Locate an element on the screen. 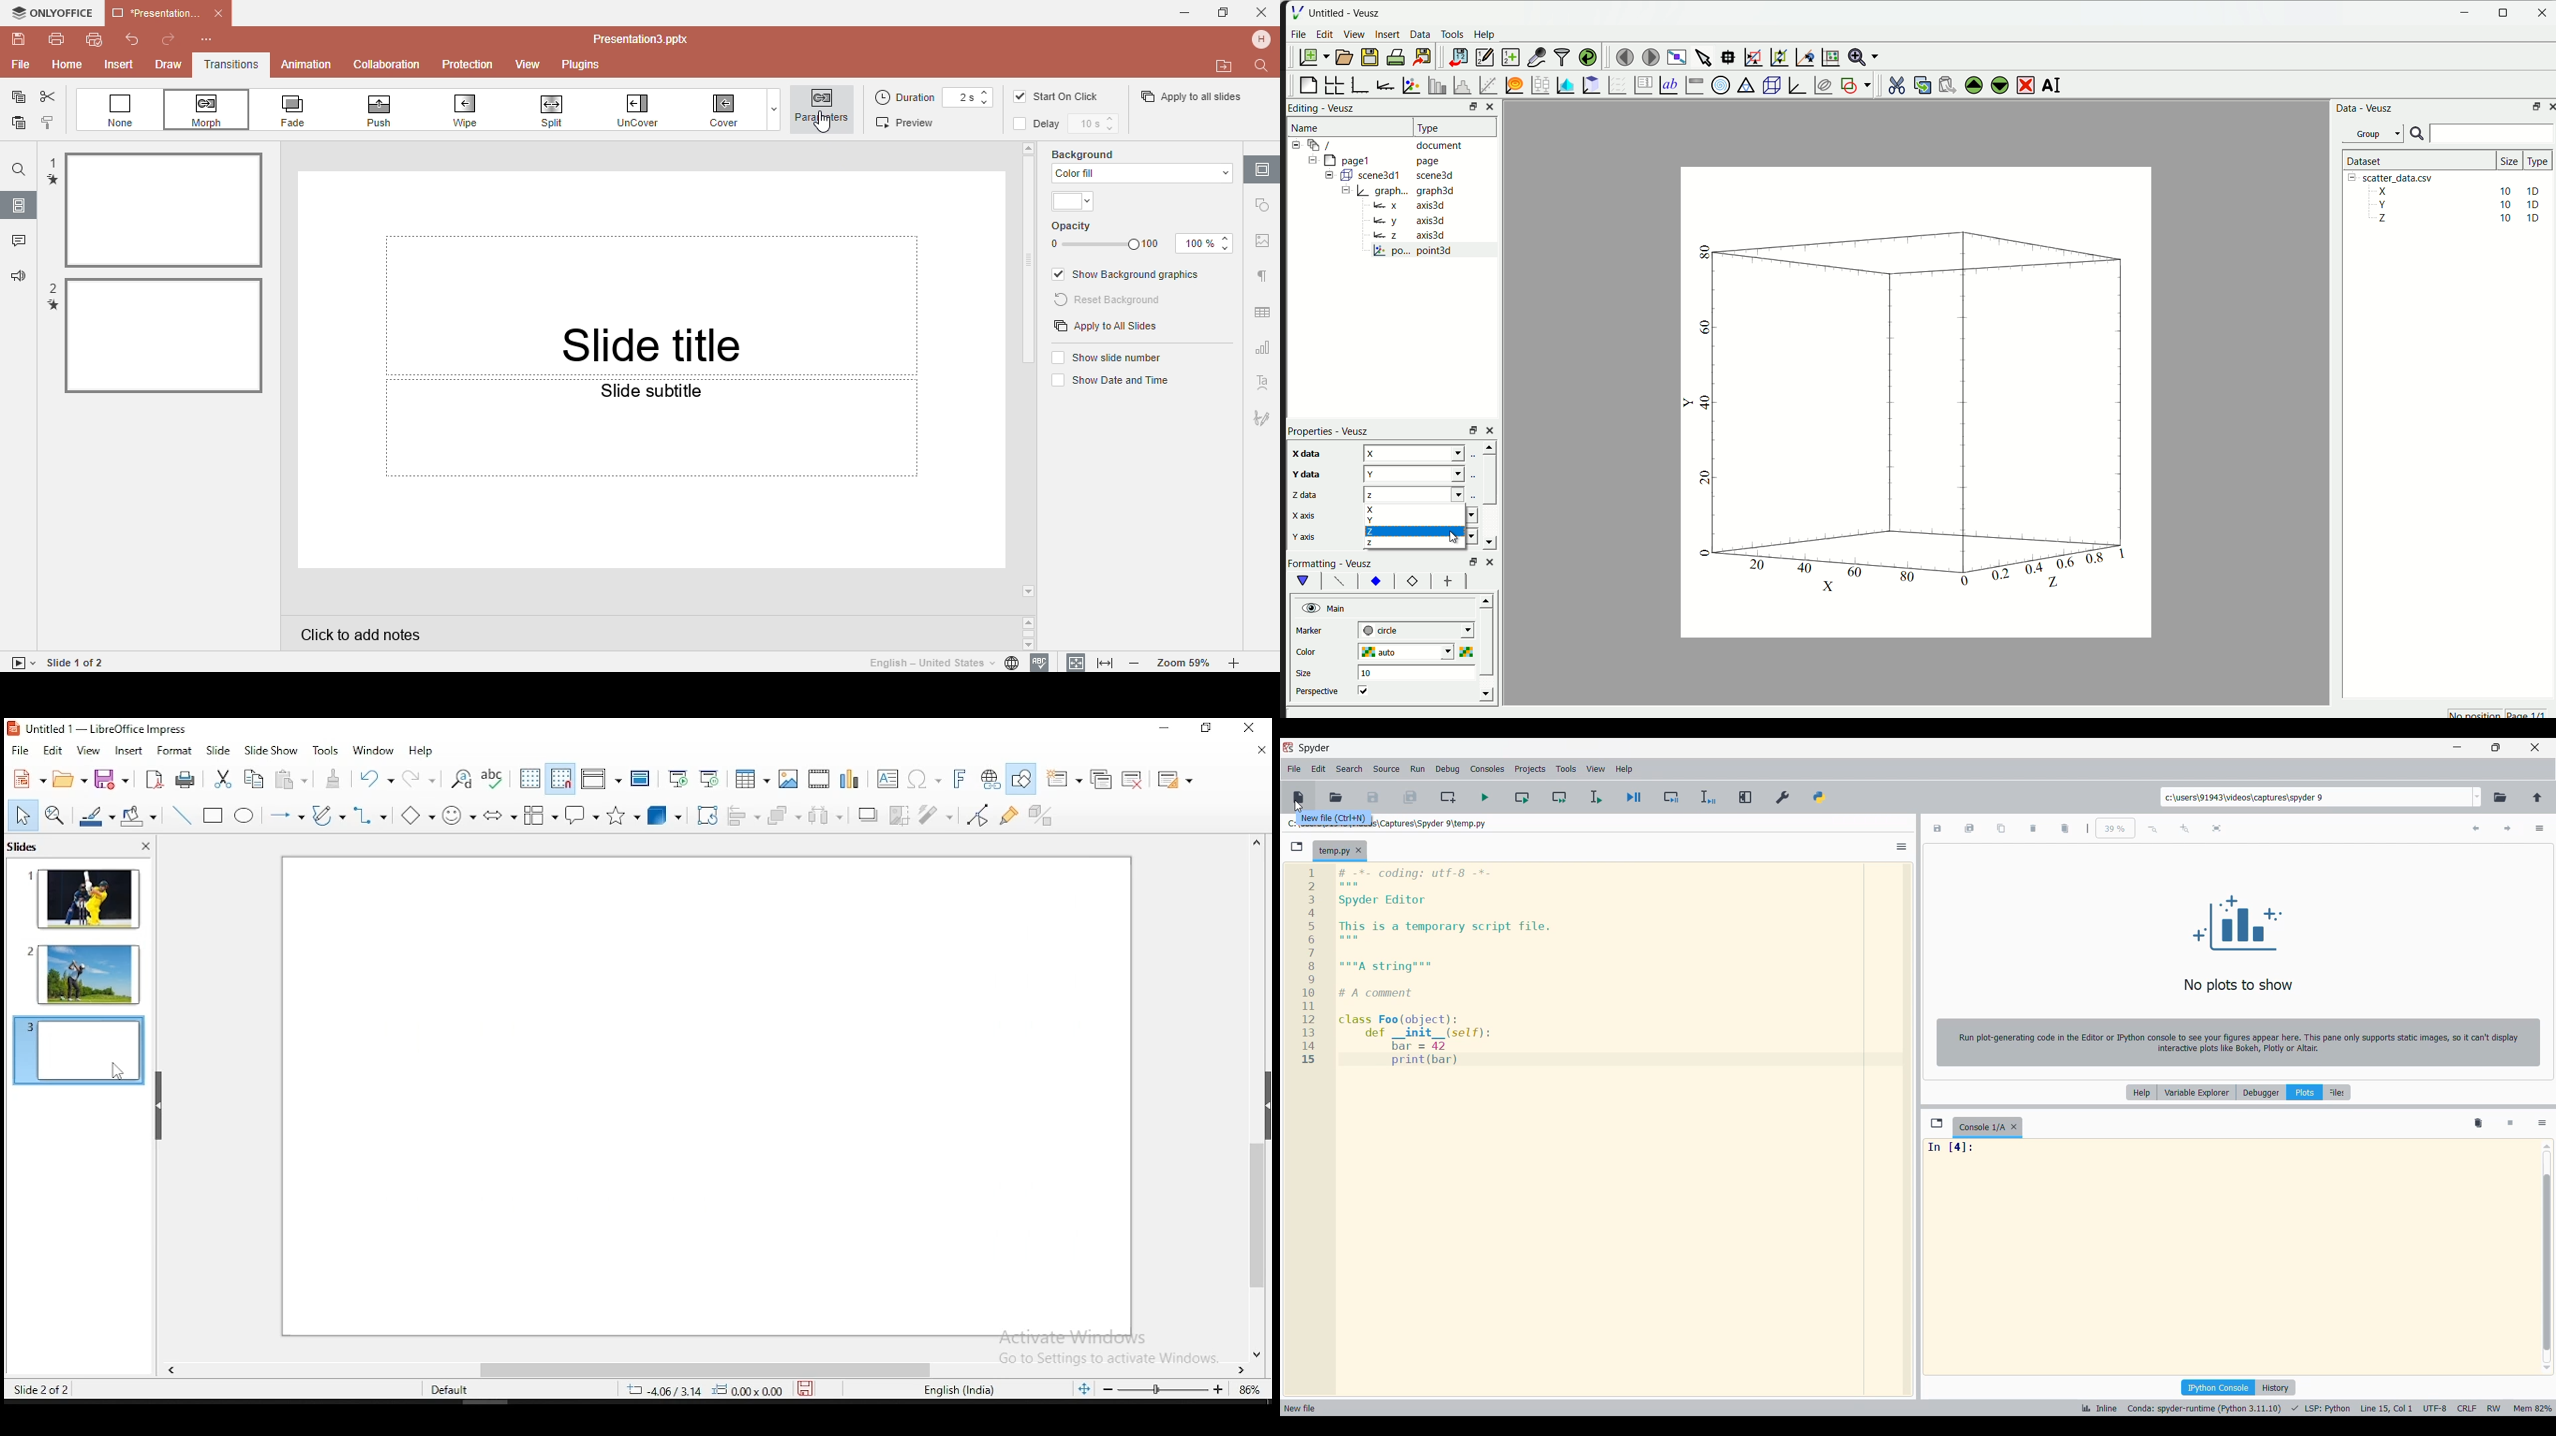 The height and width of the screenshot is (1456, 2576). Run current cell is located at coordinates (1523, 798).